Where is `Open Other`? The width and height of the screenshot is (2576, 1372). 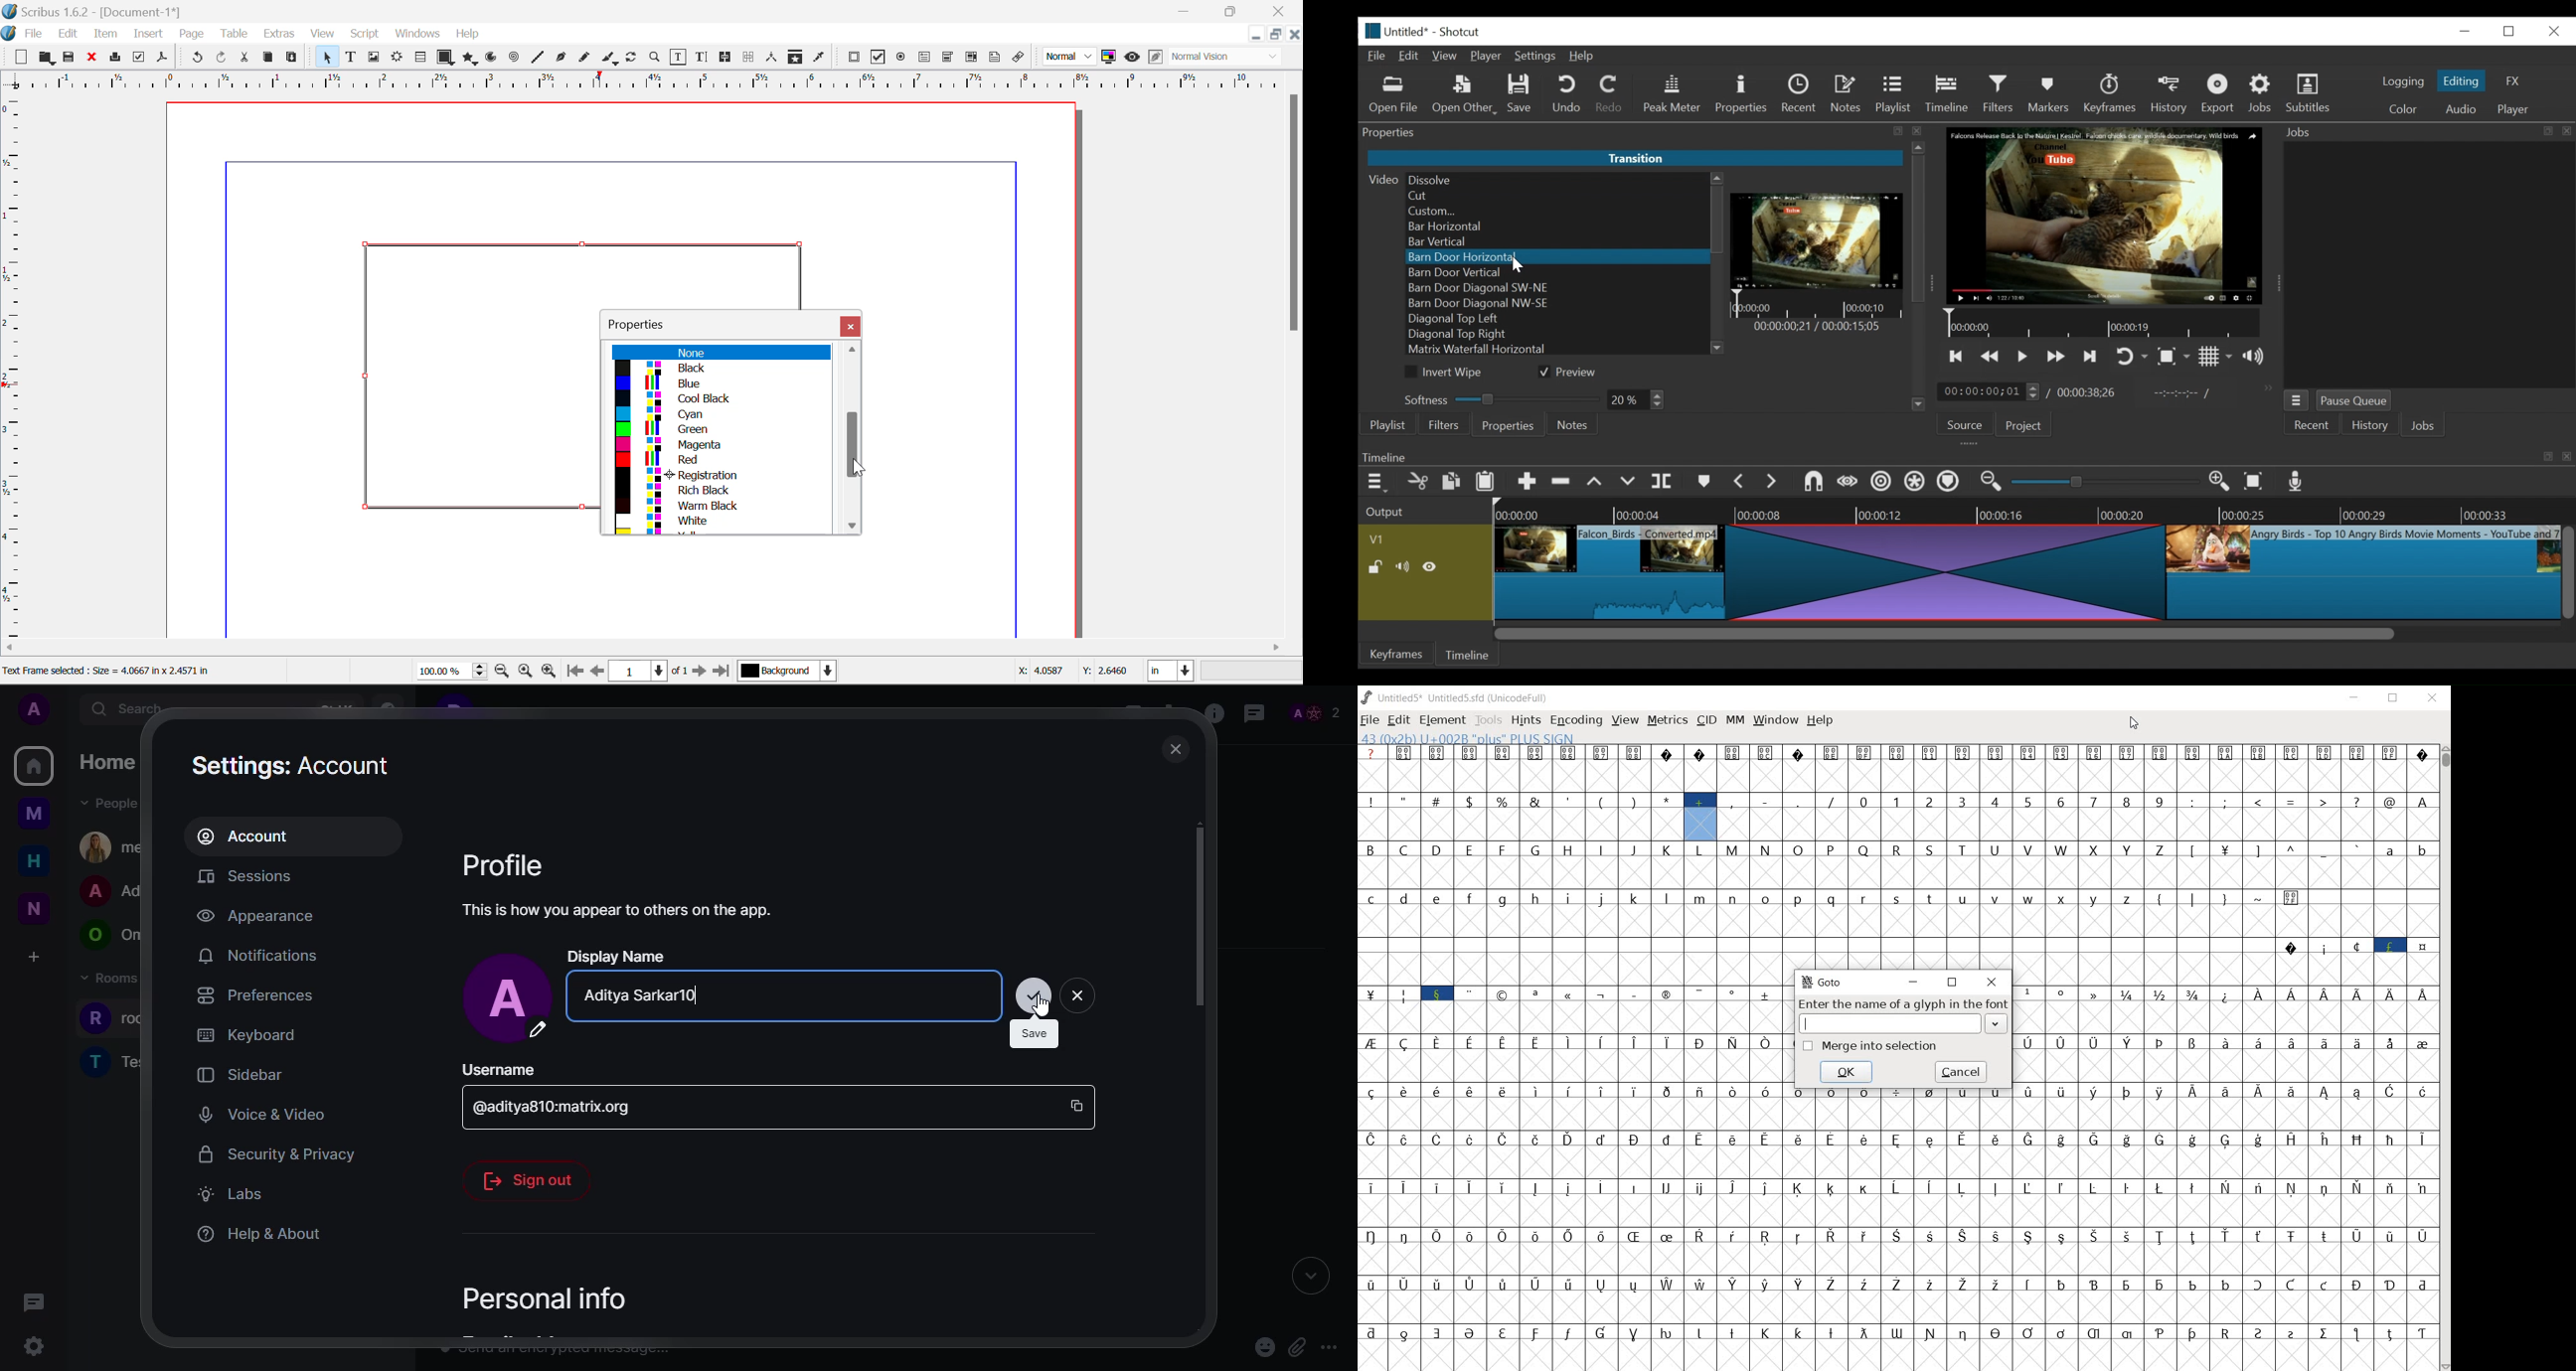
Open Other is located at coordinates (1466, 95).